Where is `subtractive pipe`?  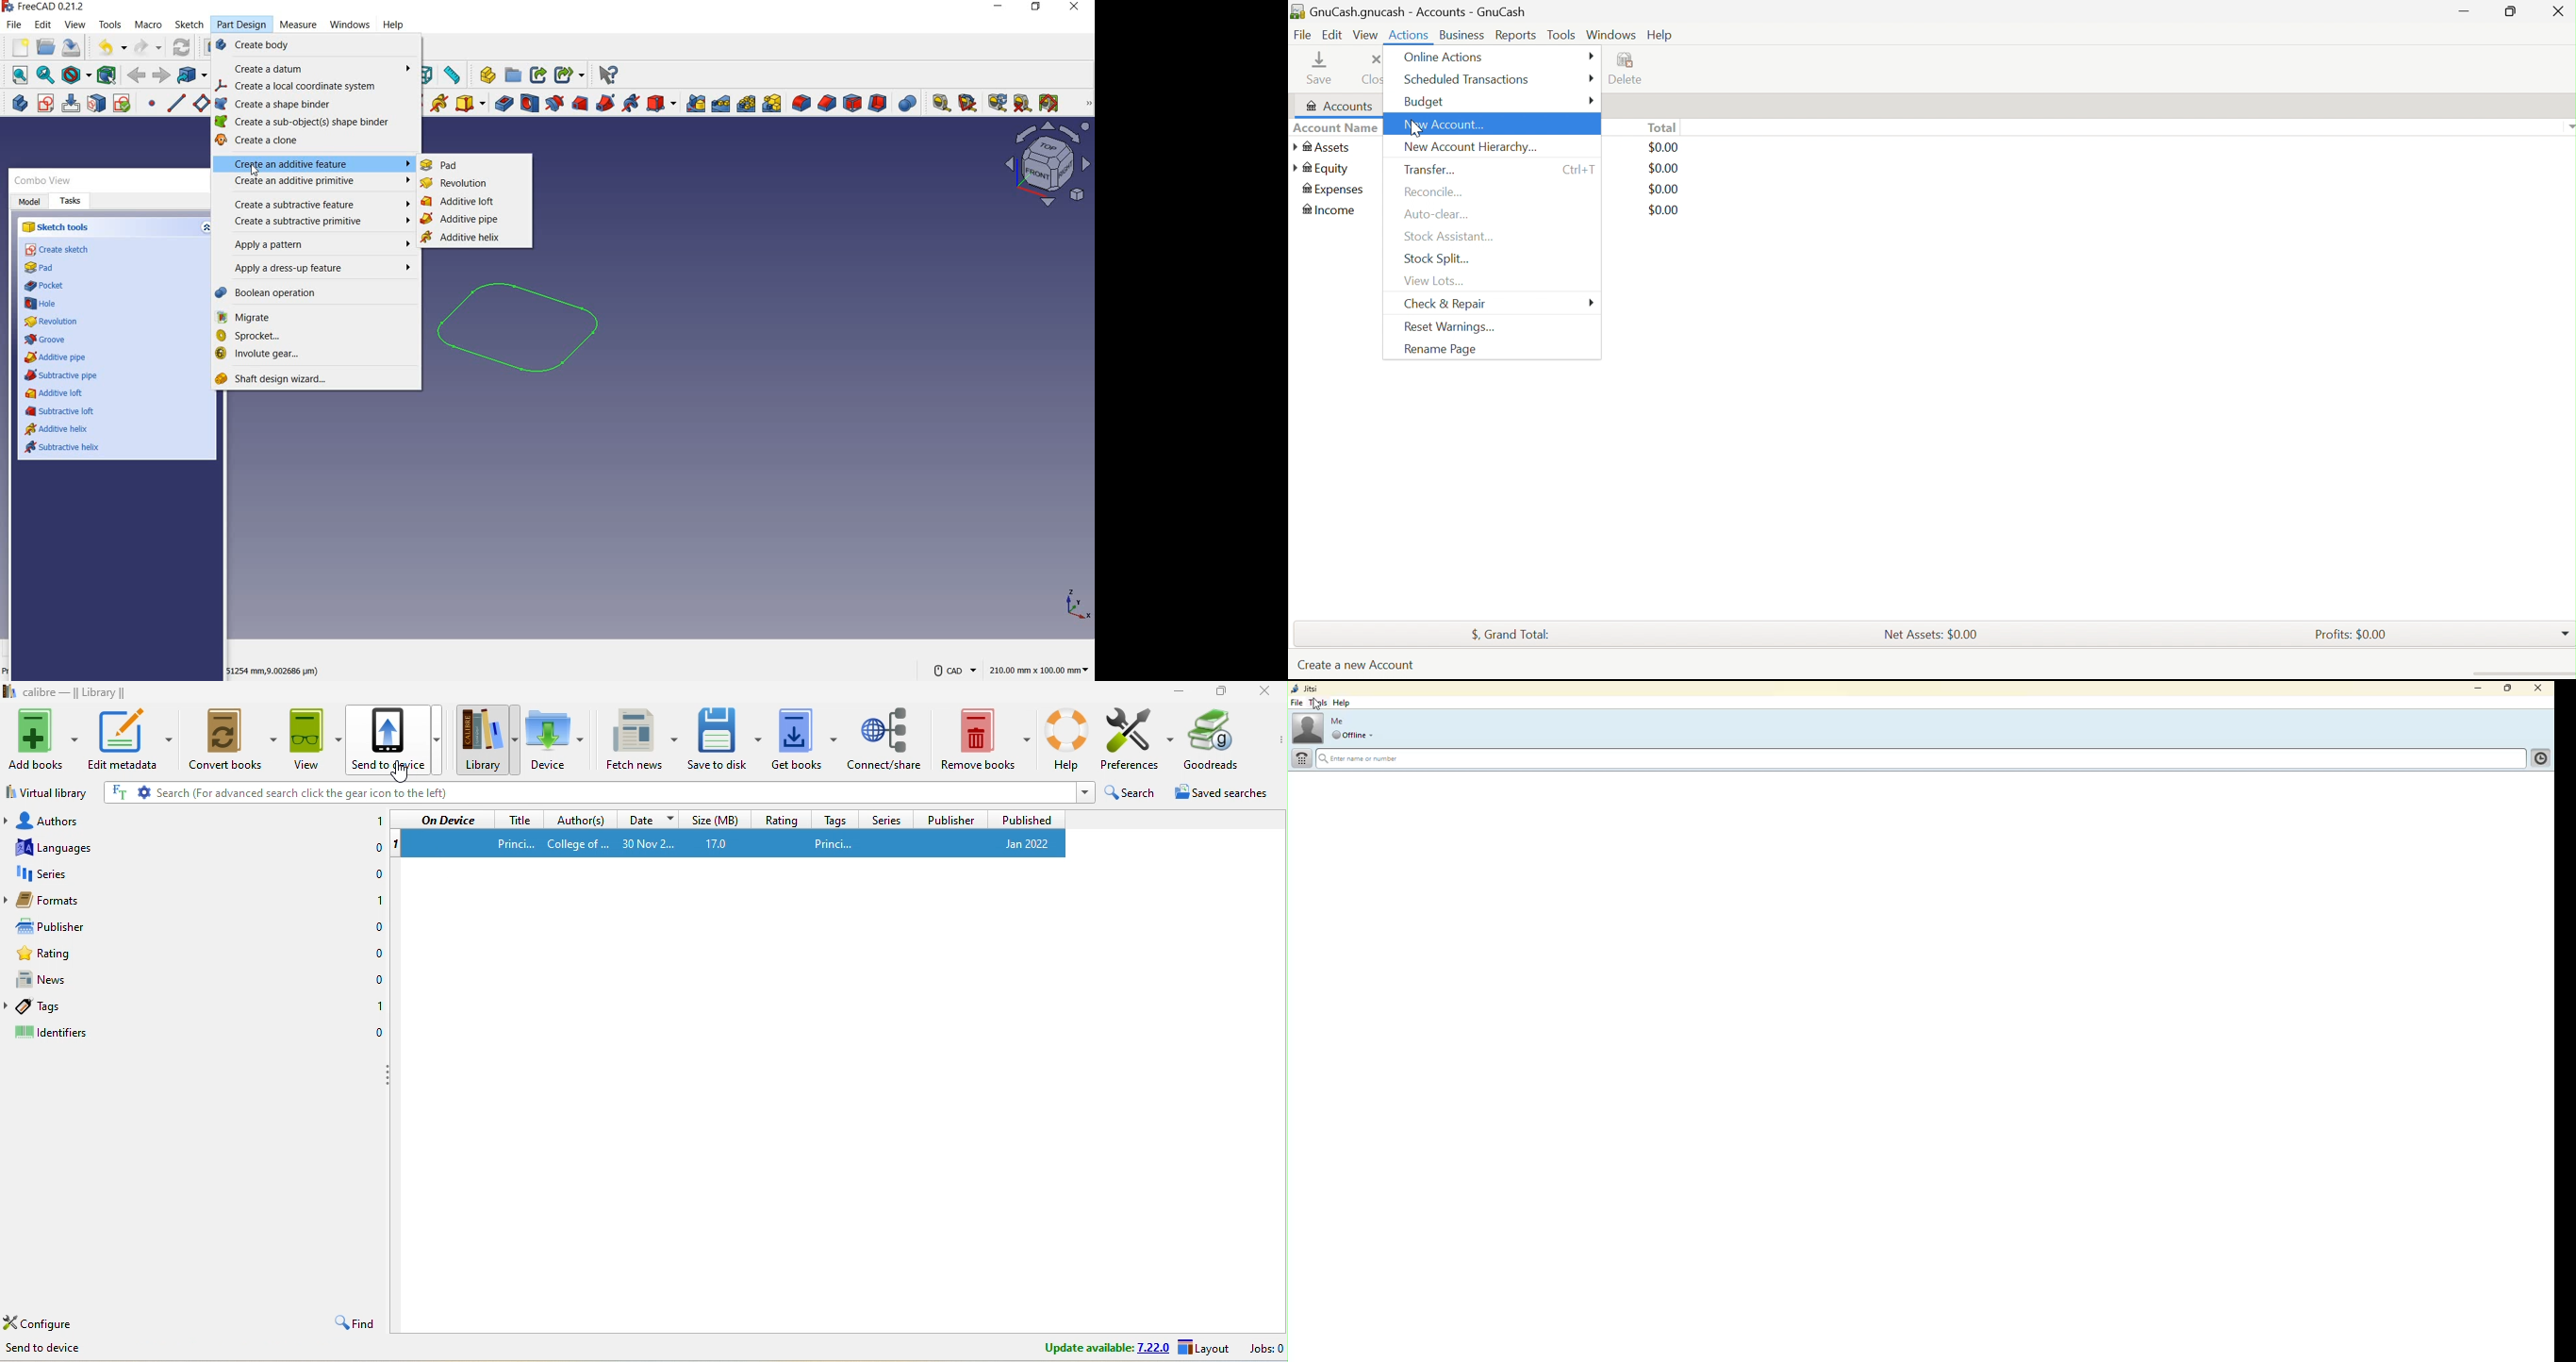
subtractive pipe is located at coordinates (61, 375).